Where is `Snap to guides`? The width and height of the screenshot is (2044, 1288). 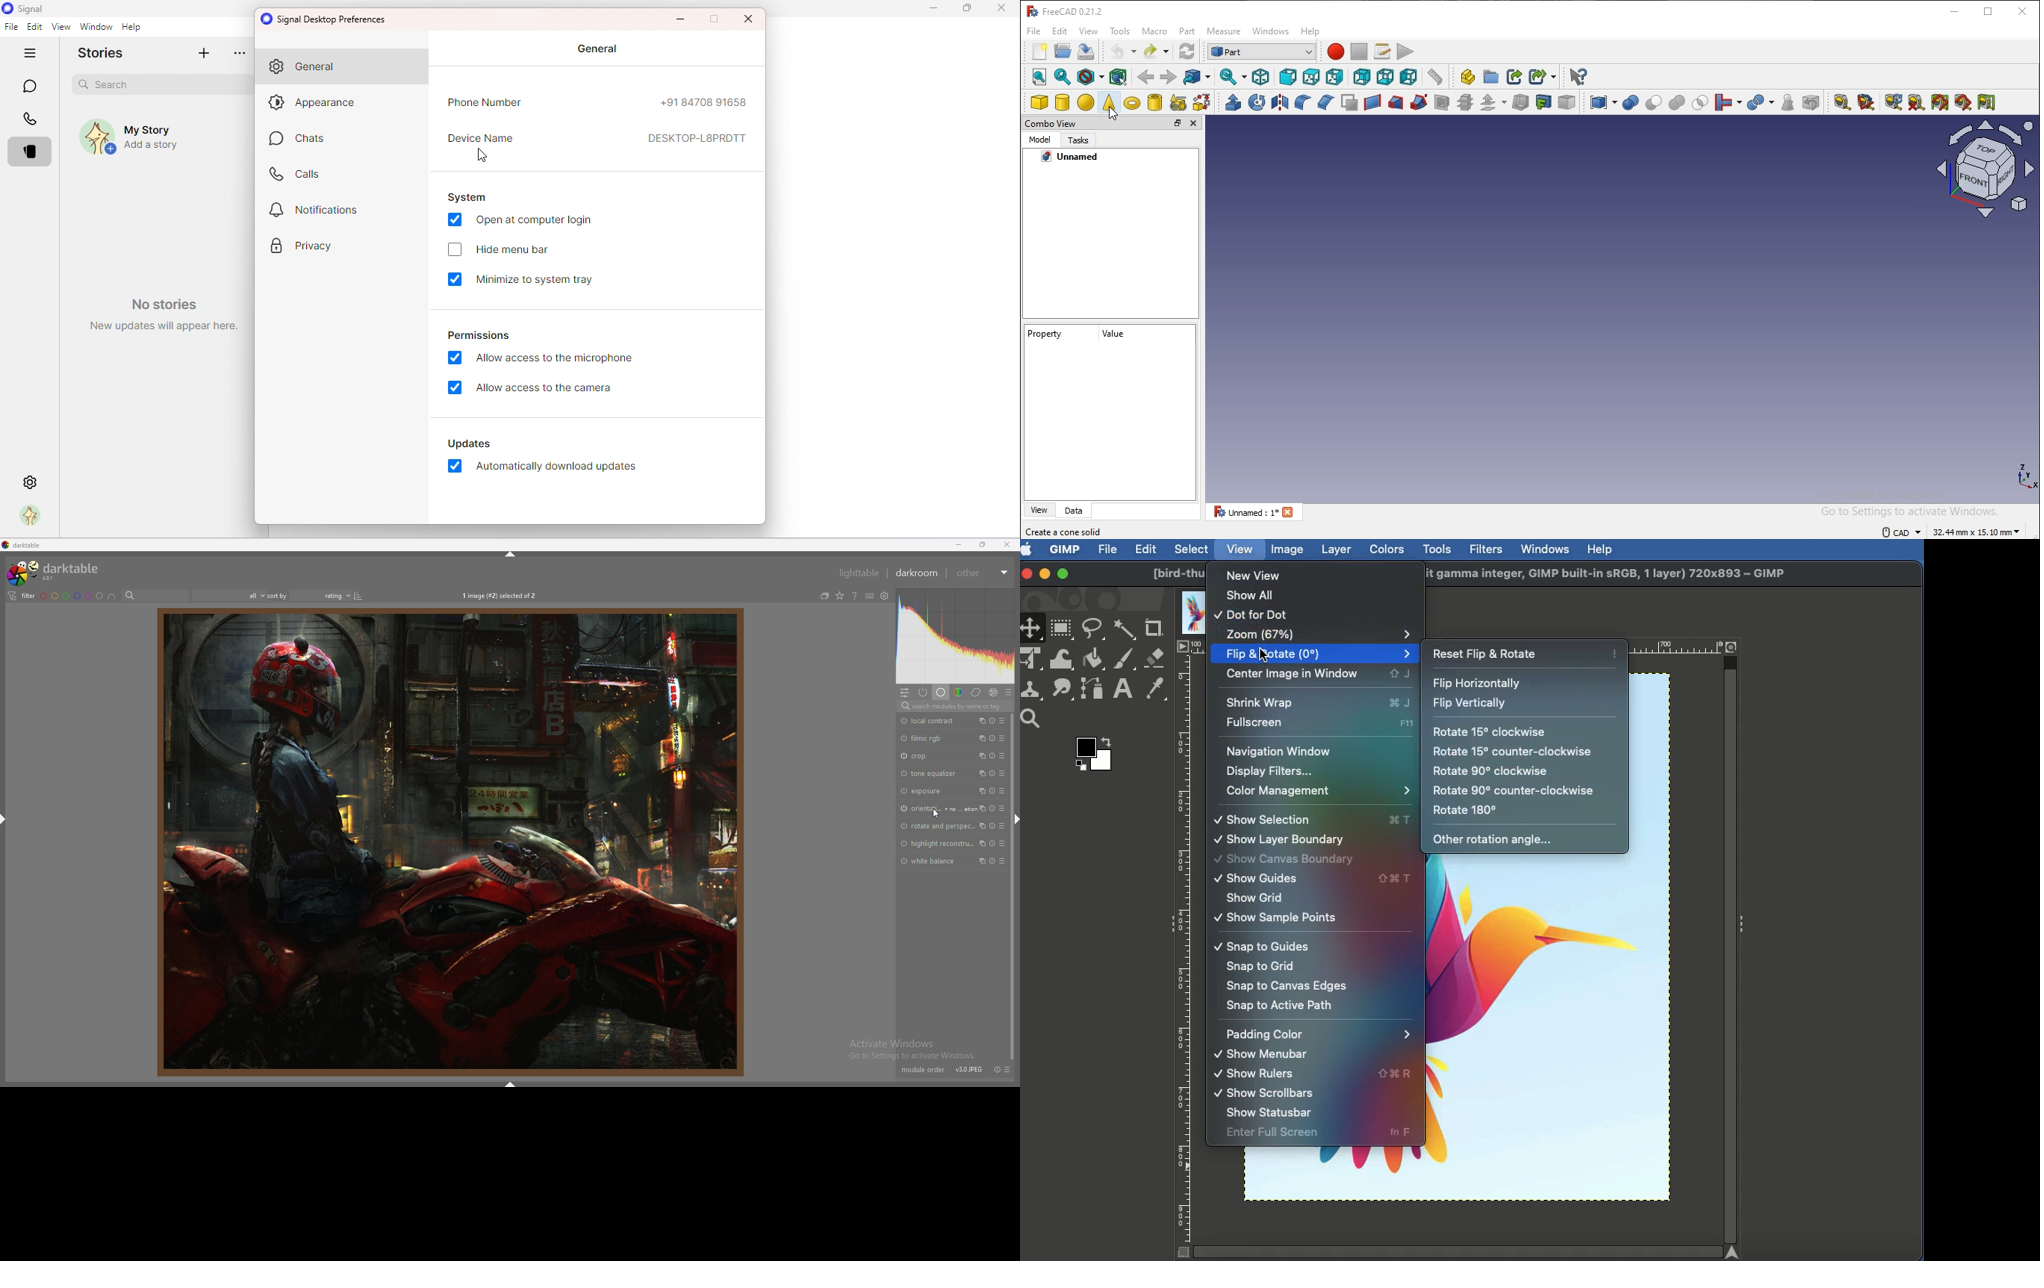 Snap to guides is located at coordinates (1261, 947).